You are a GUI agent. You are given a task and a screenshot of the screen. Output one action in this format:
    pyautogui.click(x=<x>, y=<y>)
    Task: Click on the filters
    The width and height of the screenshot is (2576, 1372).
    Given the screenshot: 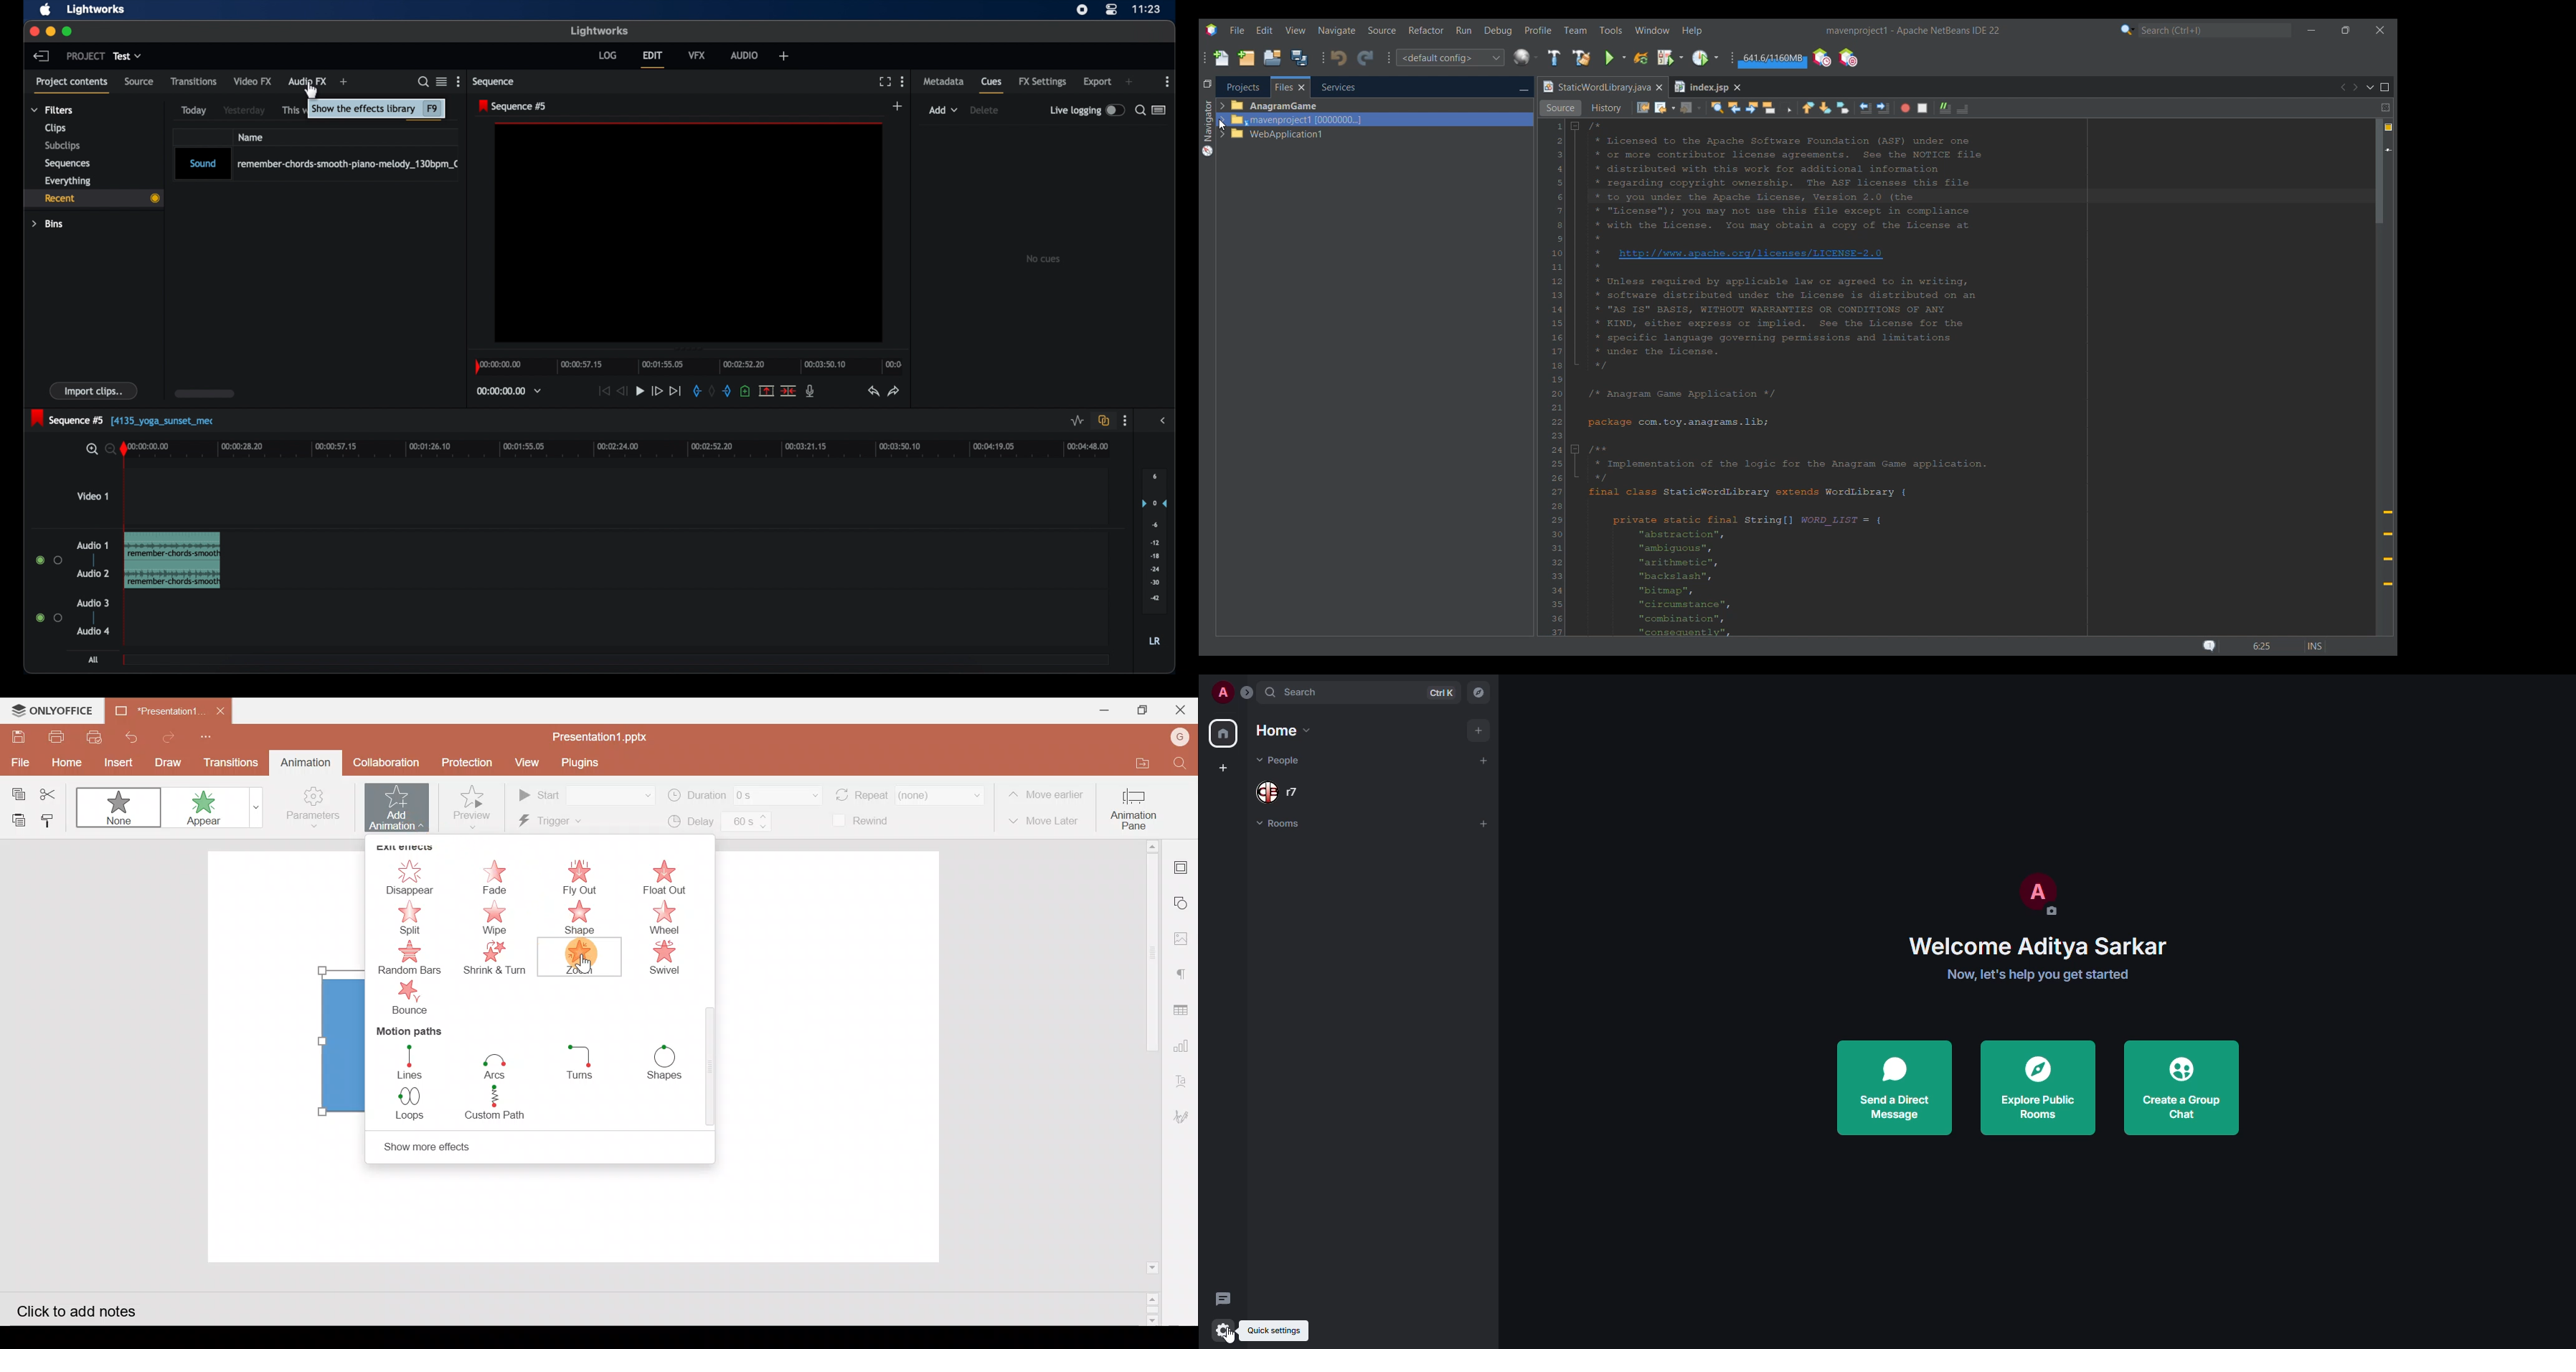 What is the action you would take?
    pyautogui.click(x=52, y=110)
    